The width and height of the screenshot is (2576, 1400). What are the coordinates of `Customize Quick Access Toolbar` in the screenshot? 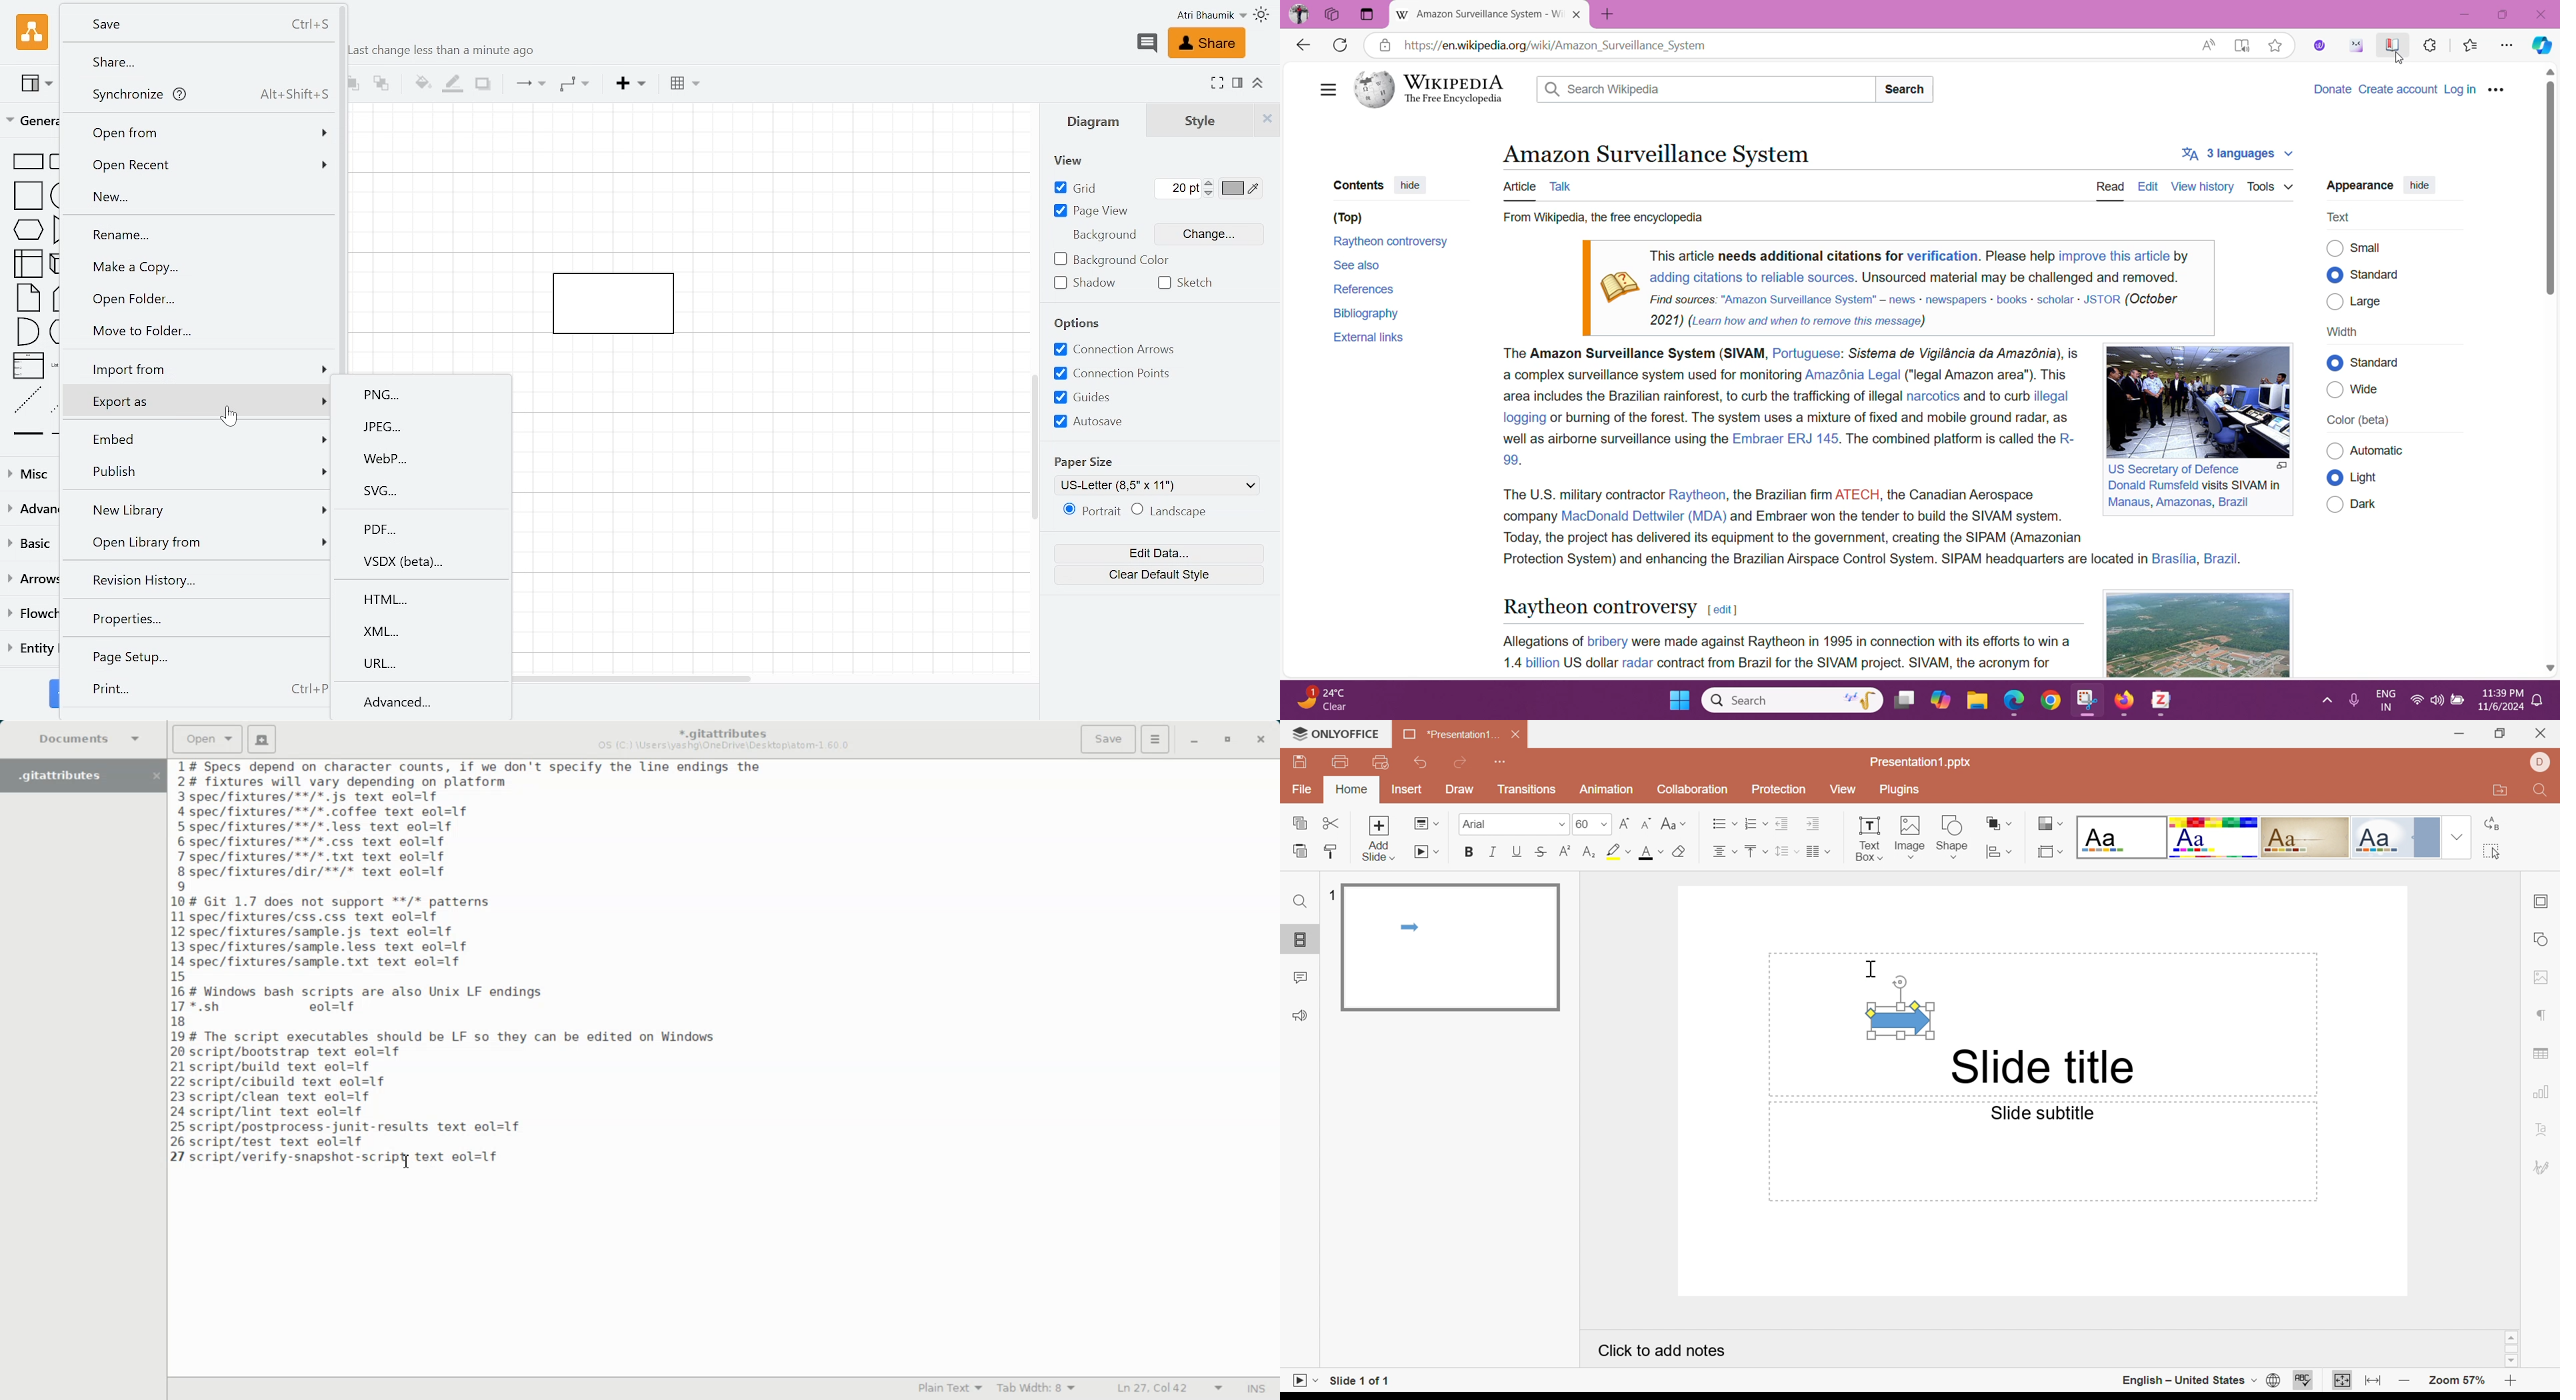 It's located at (1501, 760).